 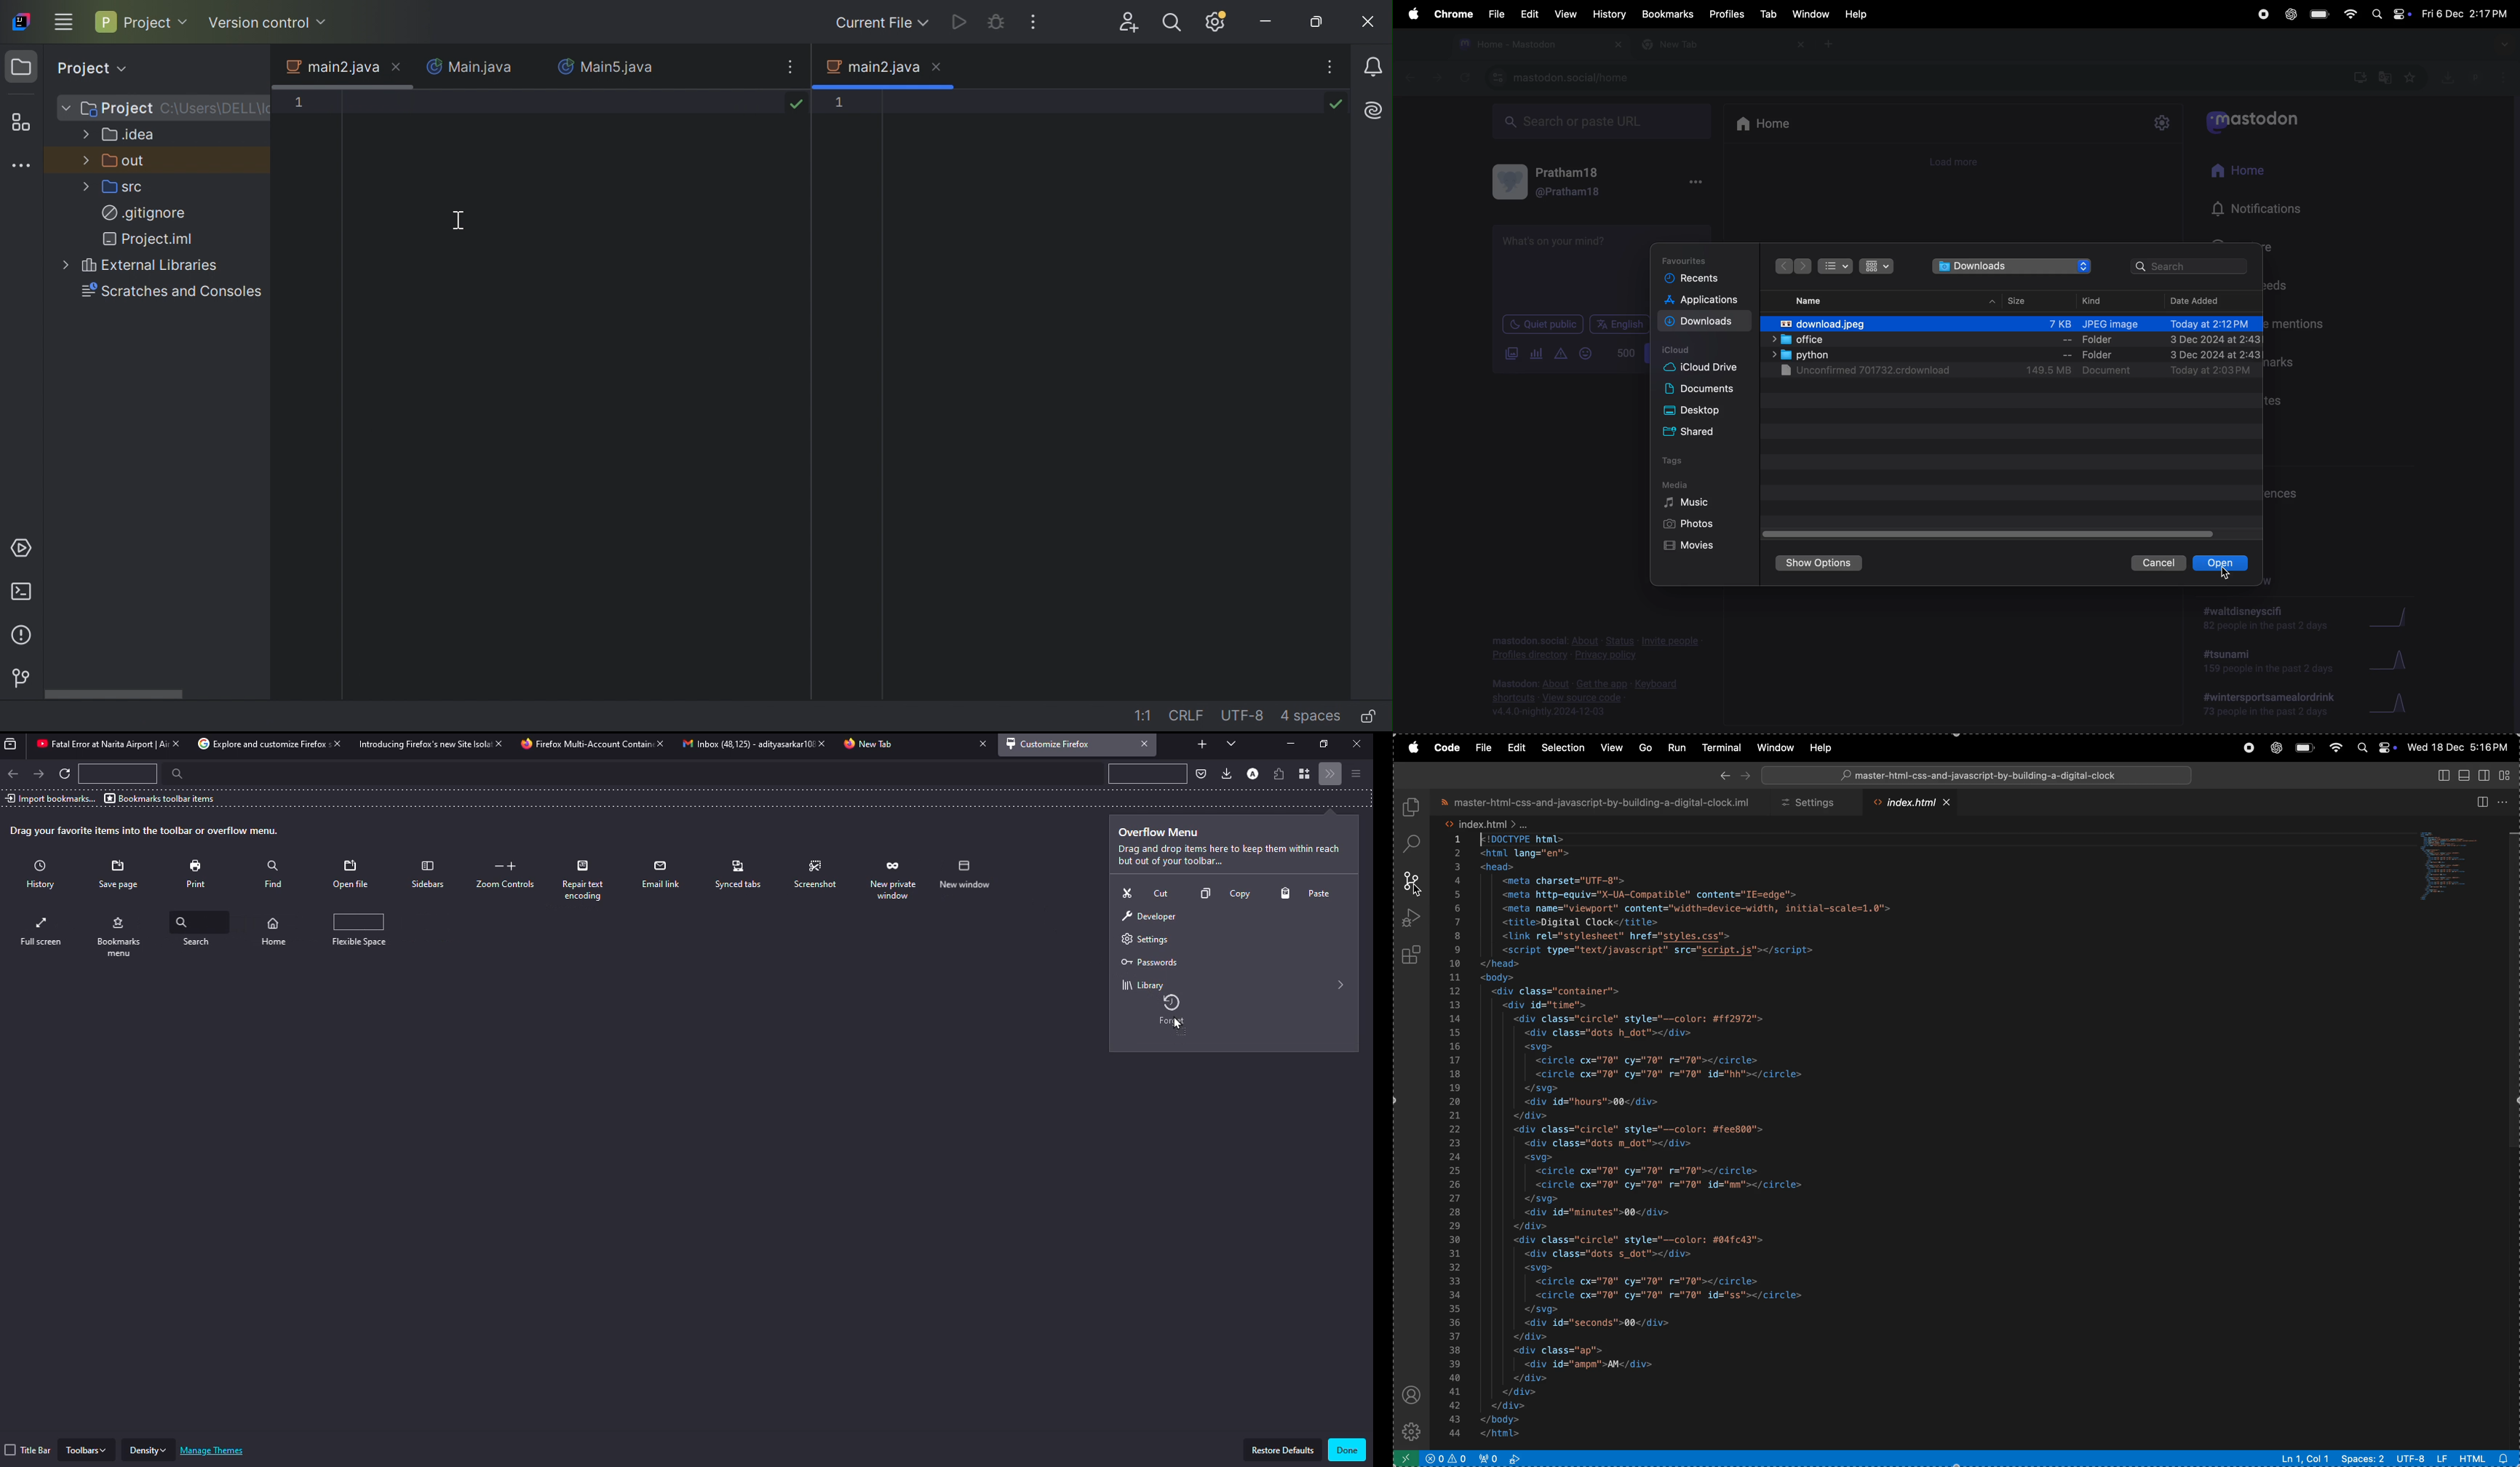 I want to click on cut, so click(x=1143, y=892).